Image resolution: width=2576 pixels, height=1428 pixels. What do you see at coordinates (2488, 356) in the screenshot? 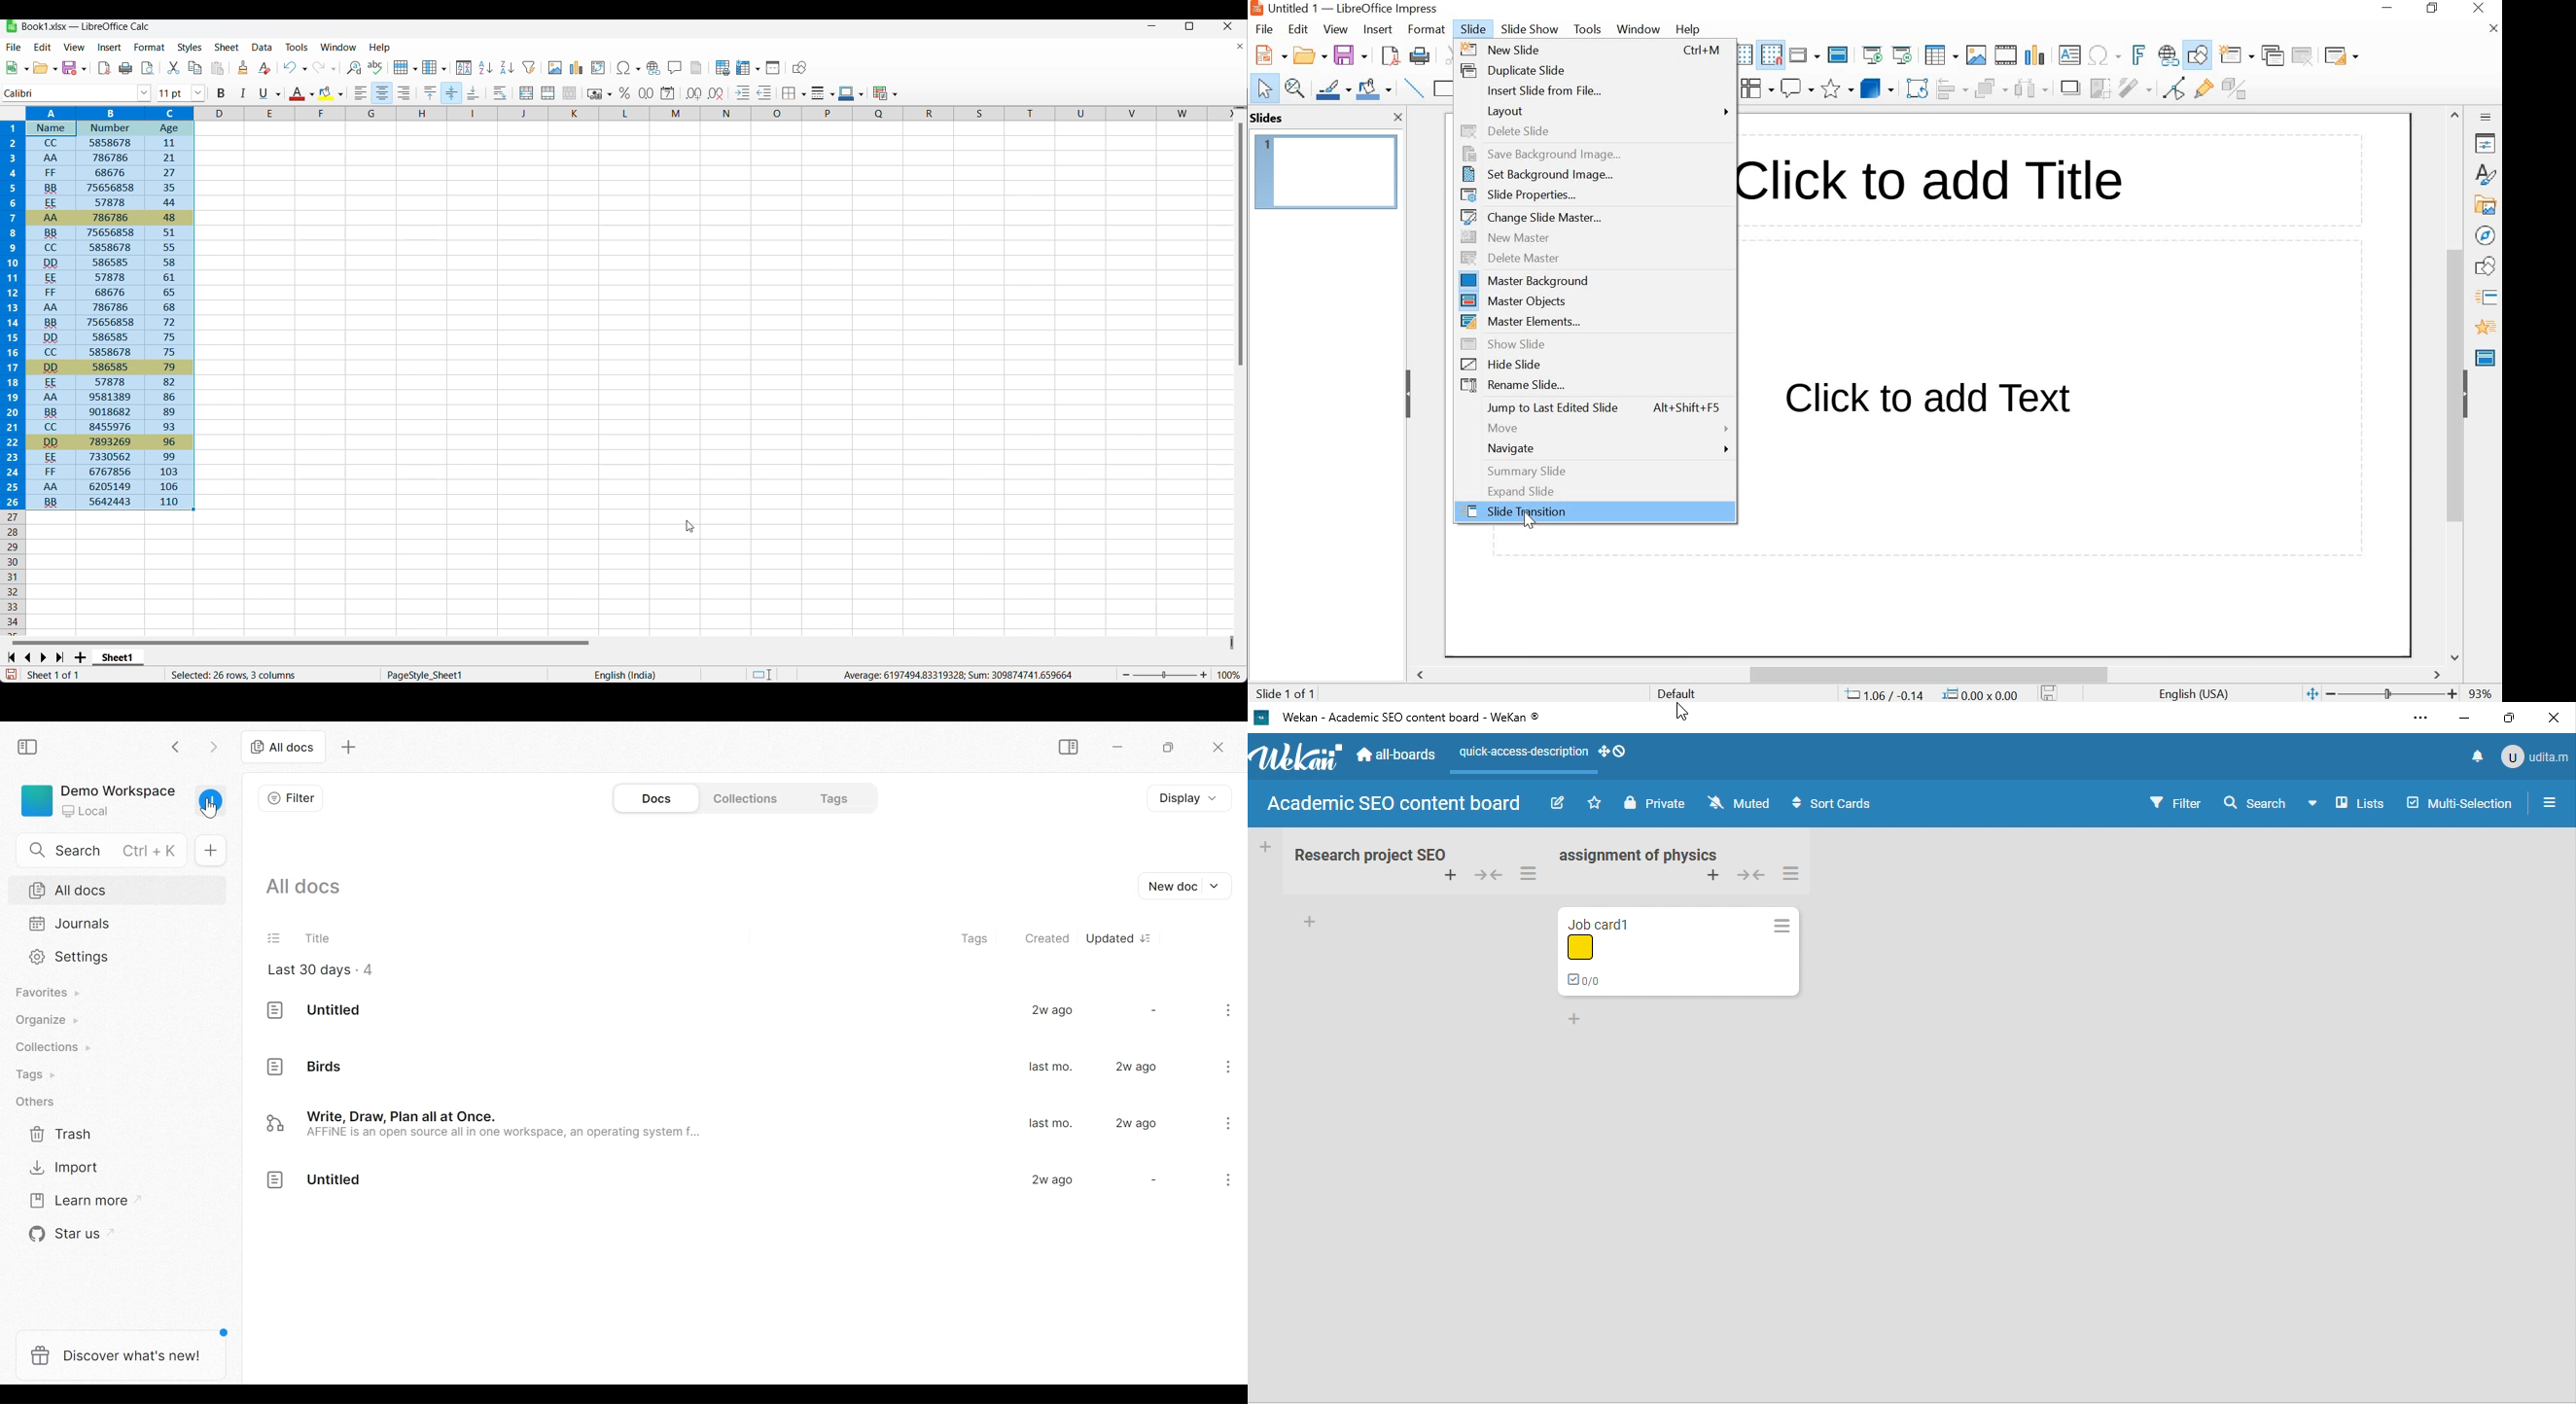
I see `Master slides` at bounding box center [2488, 356].